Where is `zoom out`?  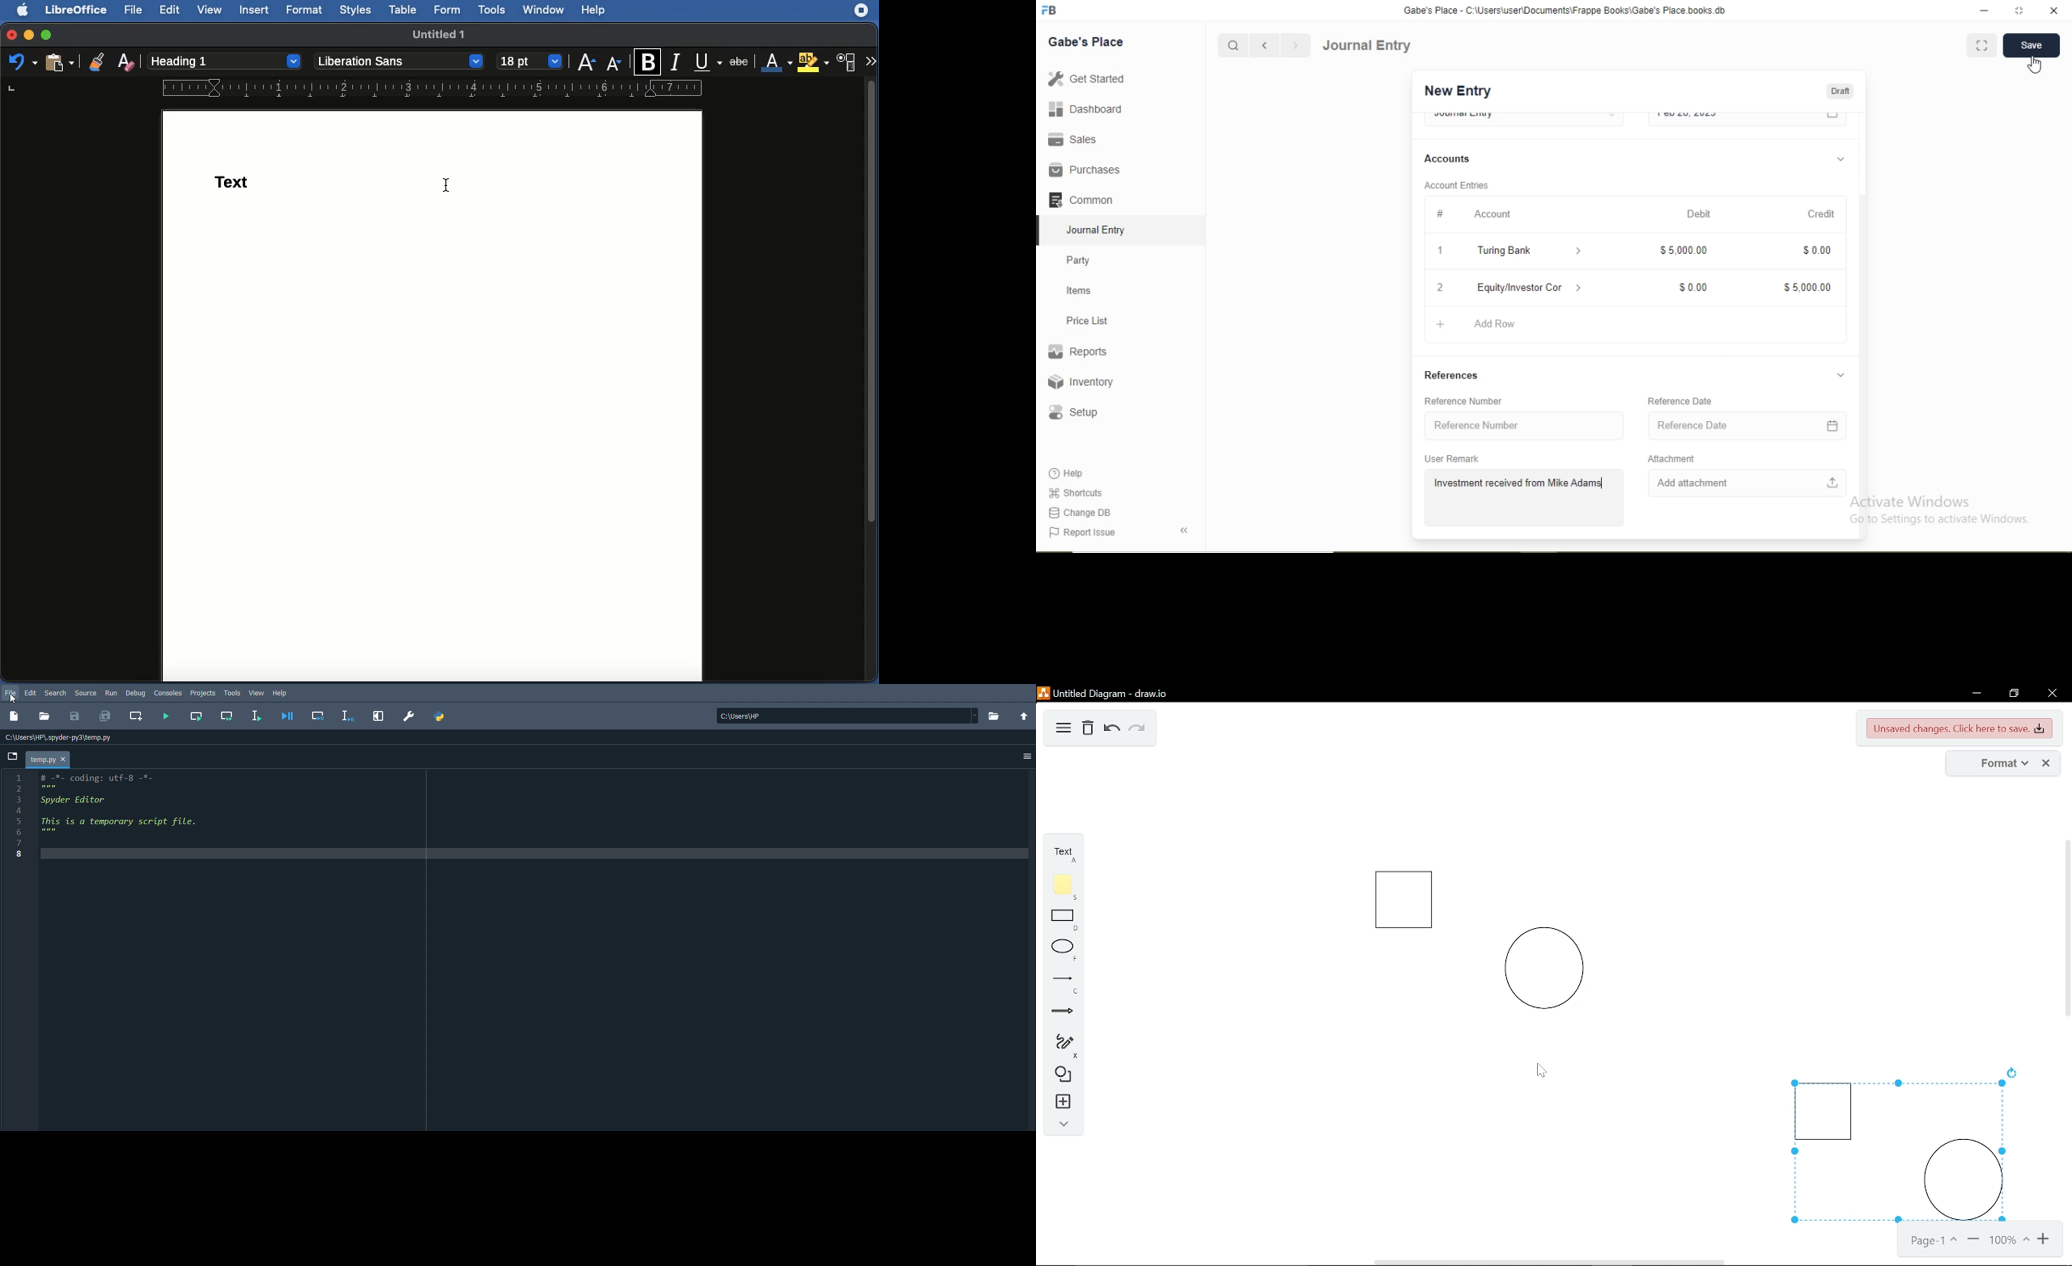
zoom out is located at coordinates (1973, 1242).